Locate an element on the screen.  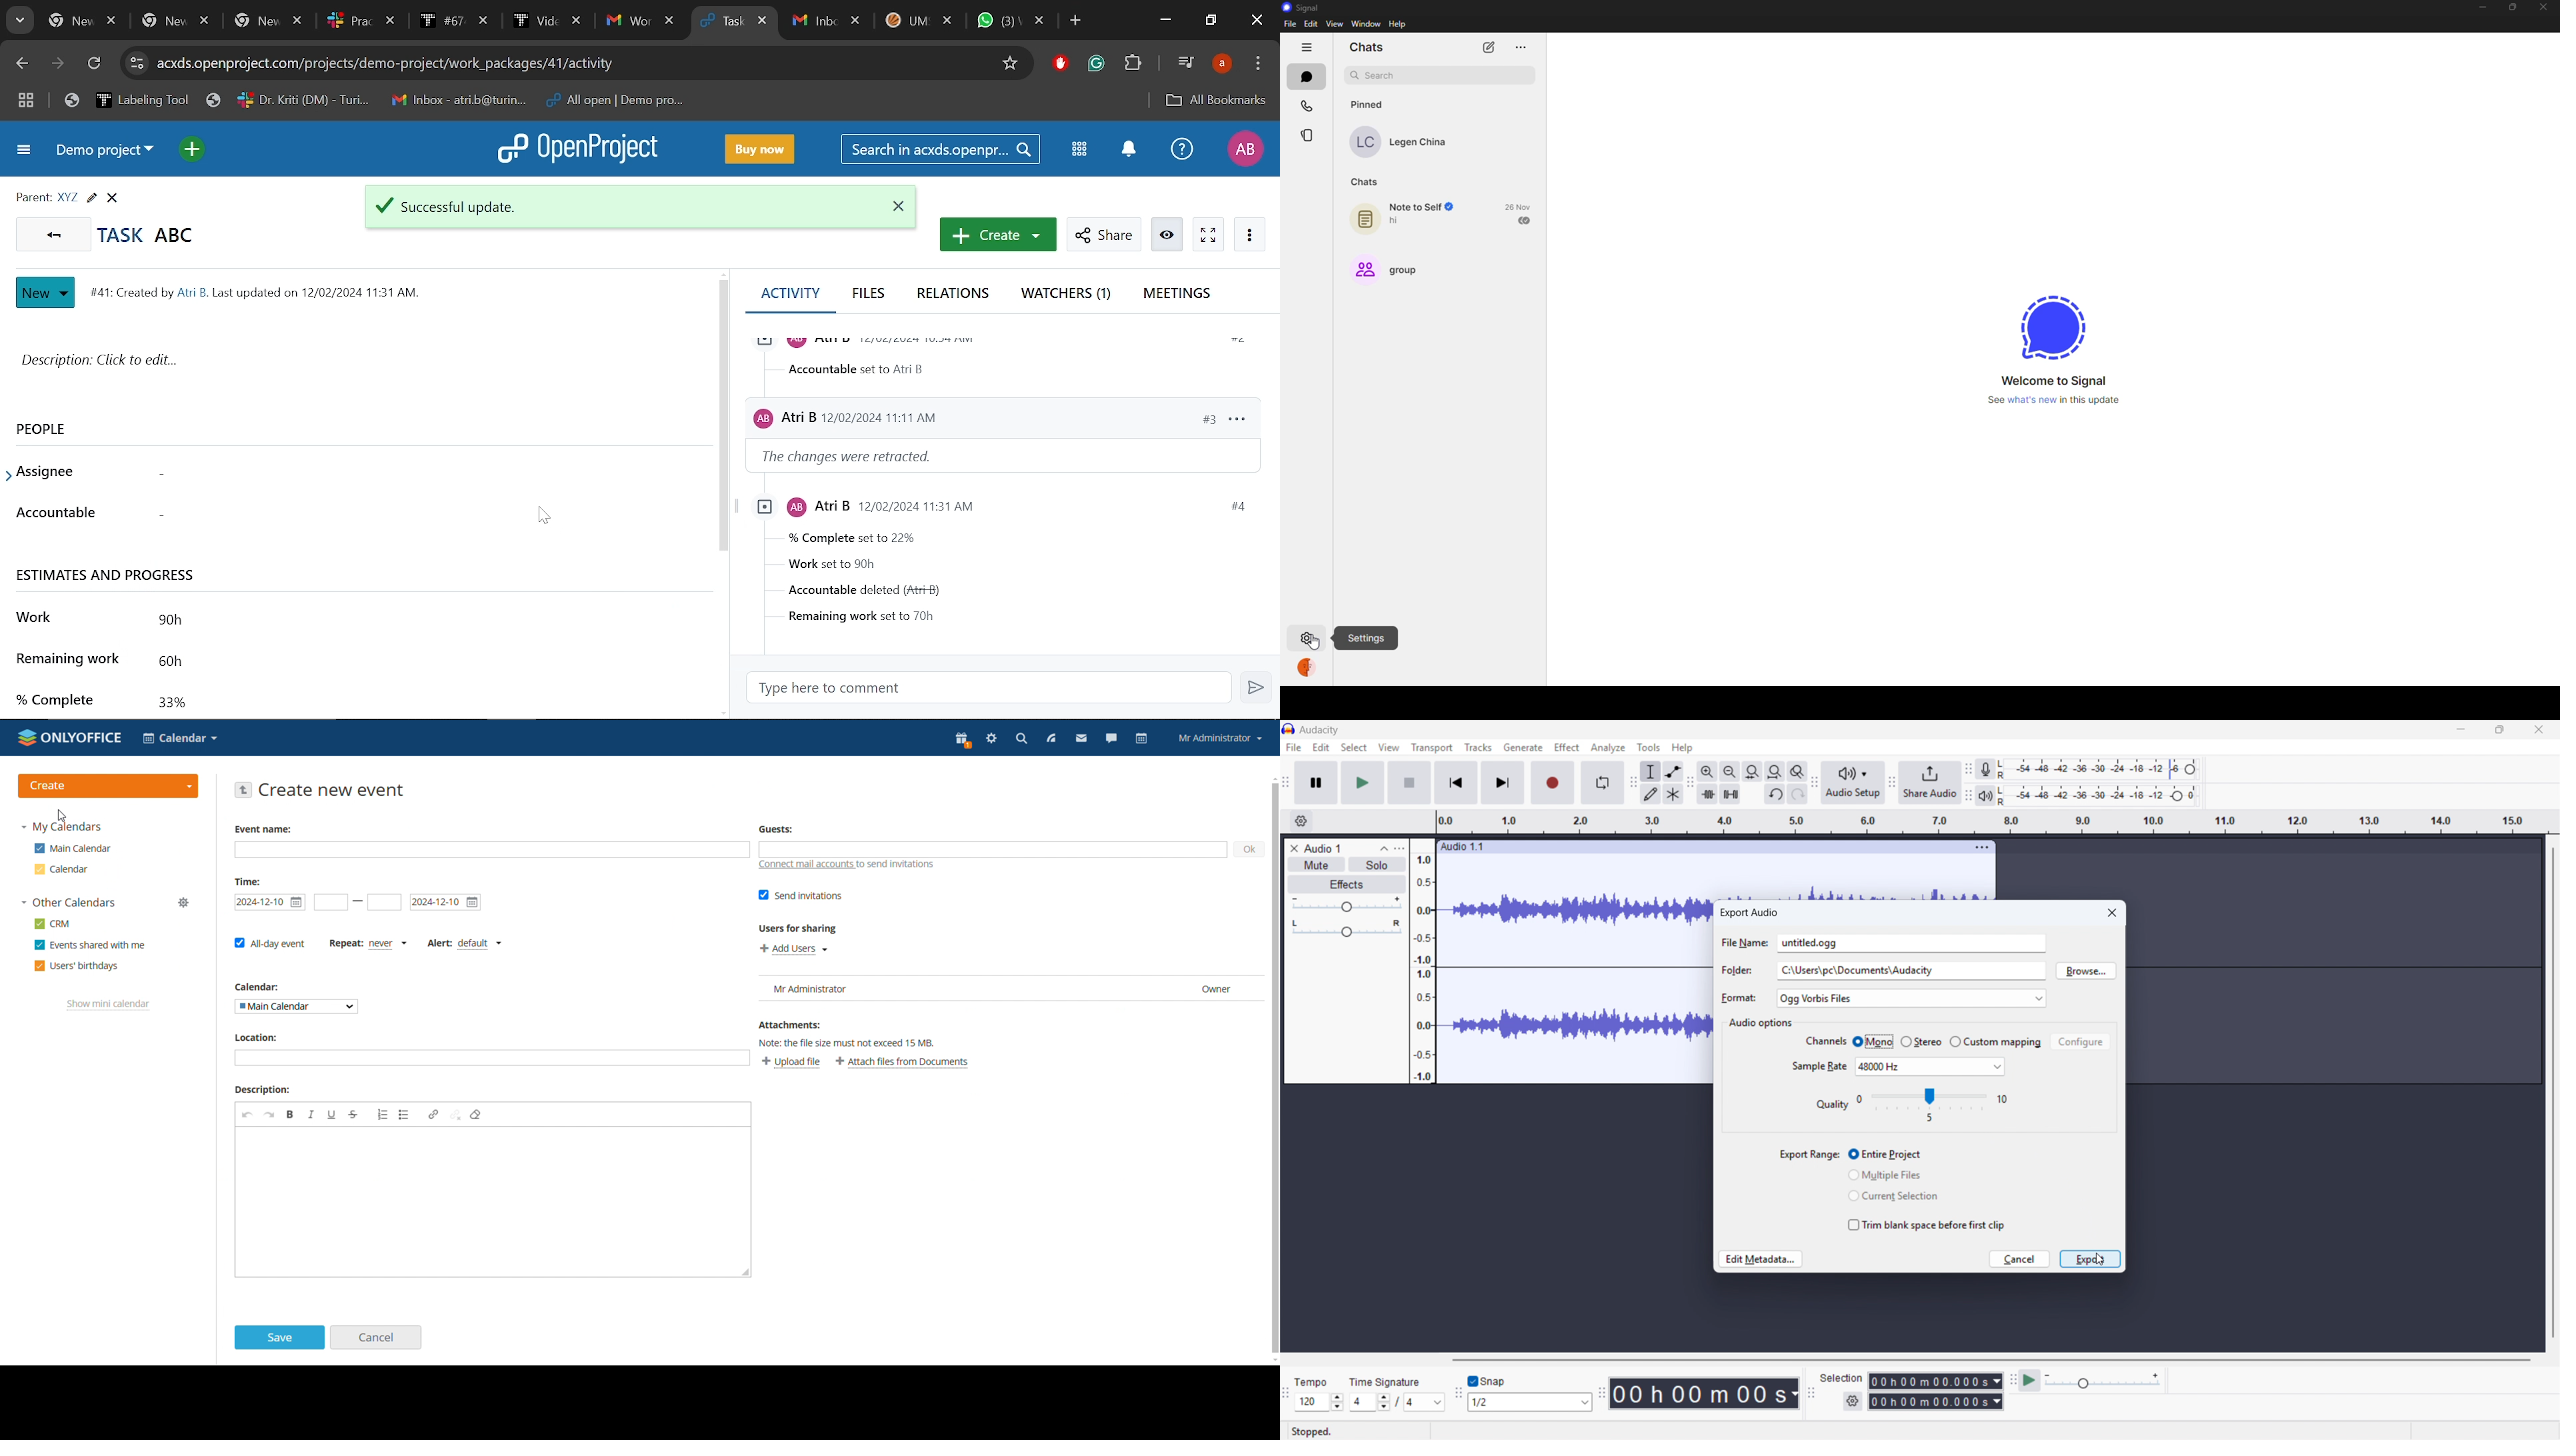
events shared with me is located at coordinates (89, 945).